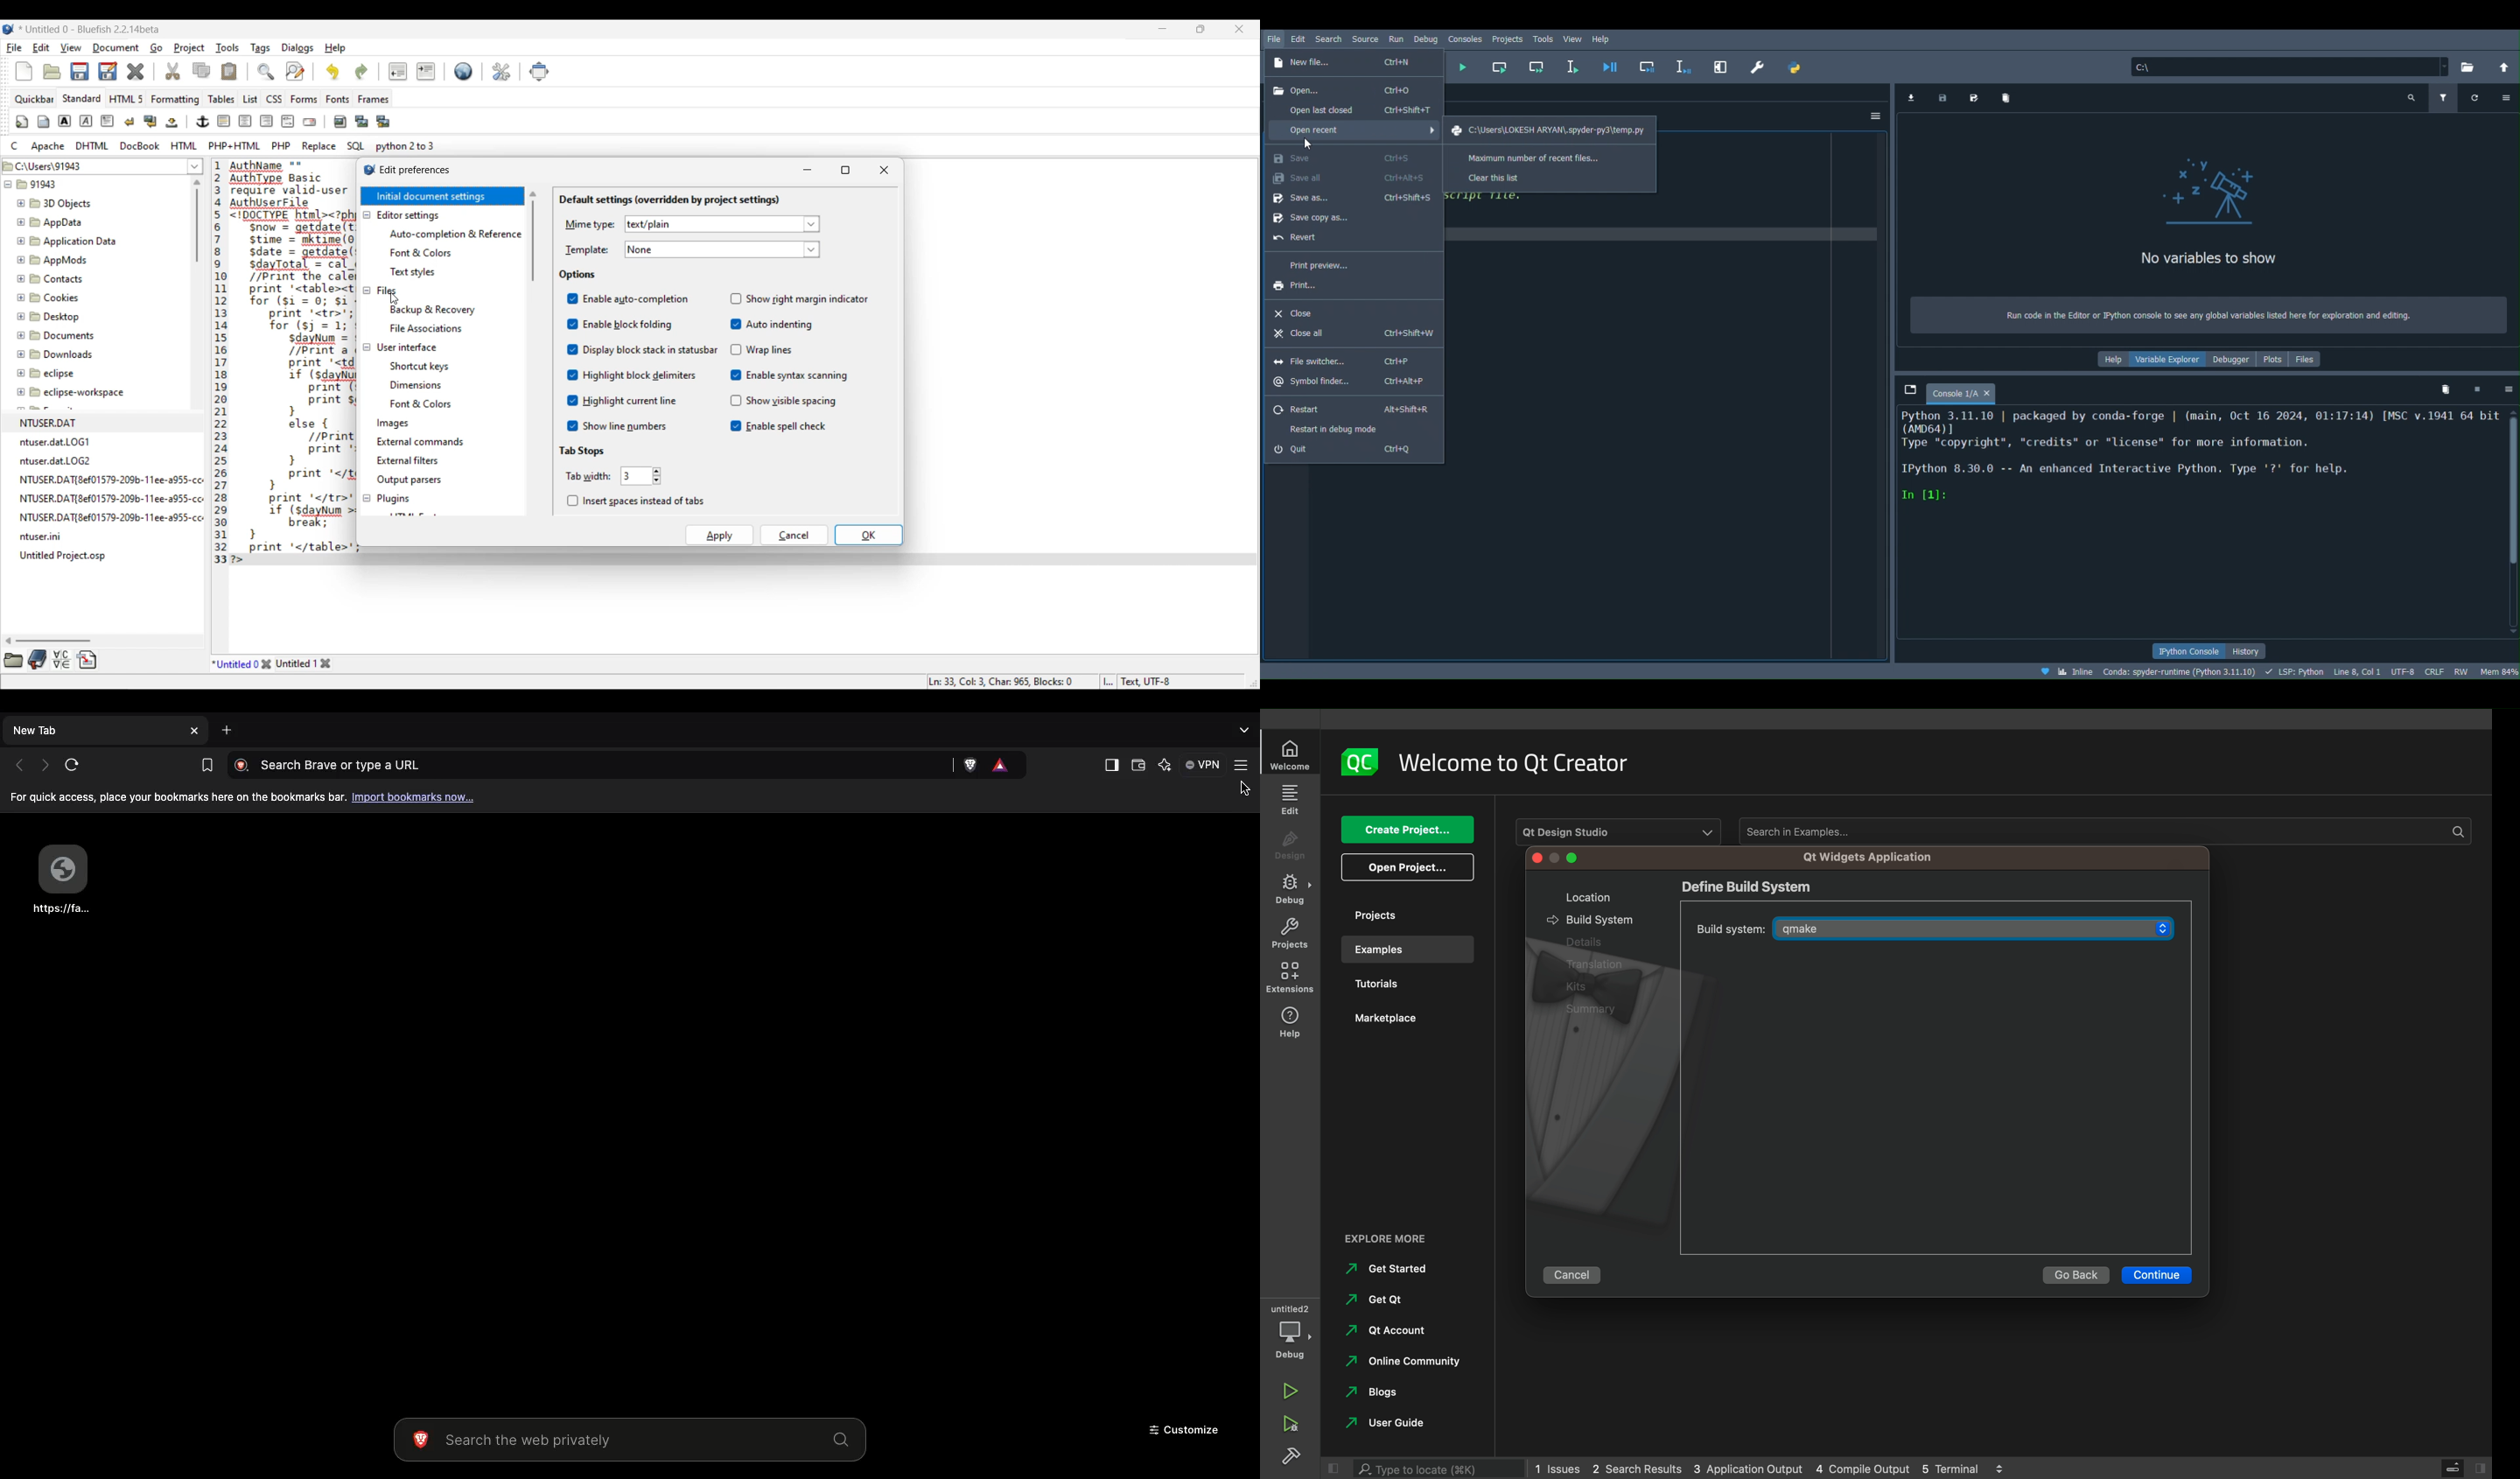 The height and width of the screenshot is (1484, 2520). What do you see at coordinates (2513, 522) in the screenshot?
I see `Scrollbar` at bounding box center [2513, 522].